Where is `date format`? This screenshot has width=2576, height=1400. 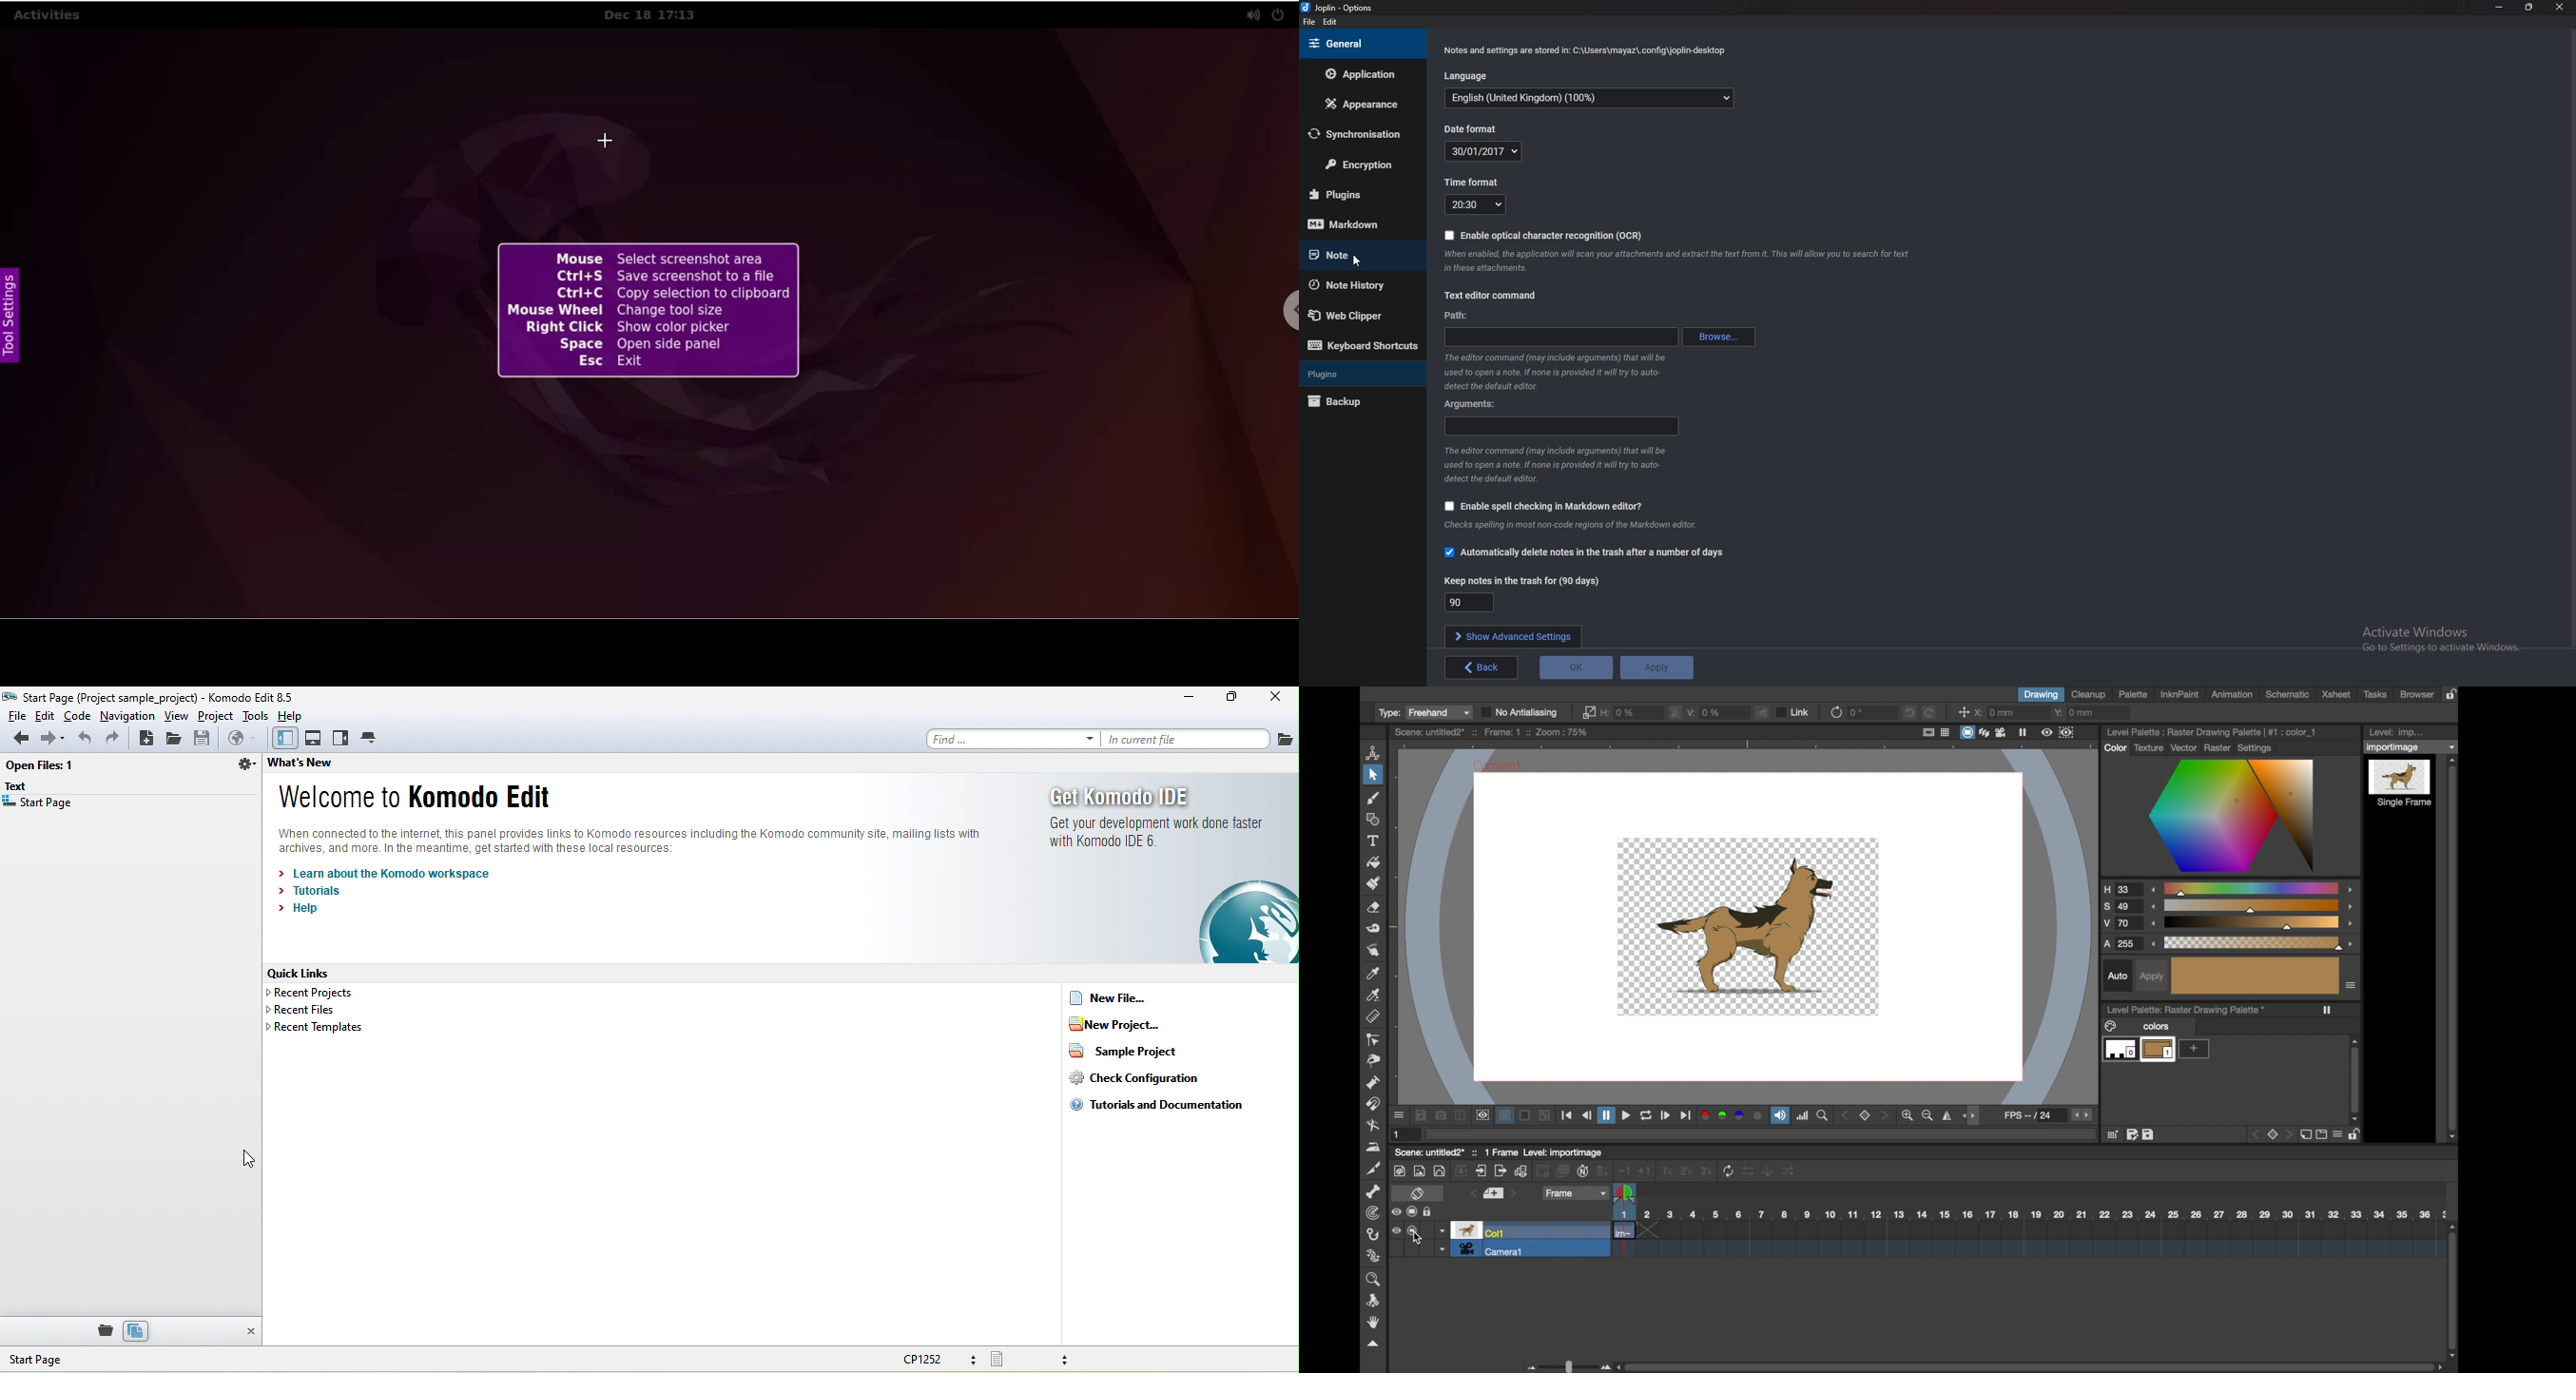
date format is located at coordinates (1485, 152).